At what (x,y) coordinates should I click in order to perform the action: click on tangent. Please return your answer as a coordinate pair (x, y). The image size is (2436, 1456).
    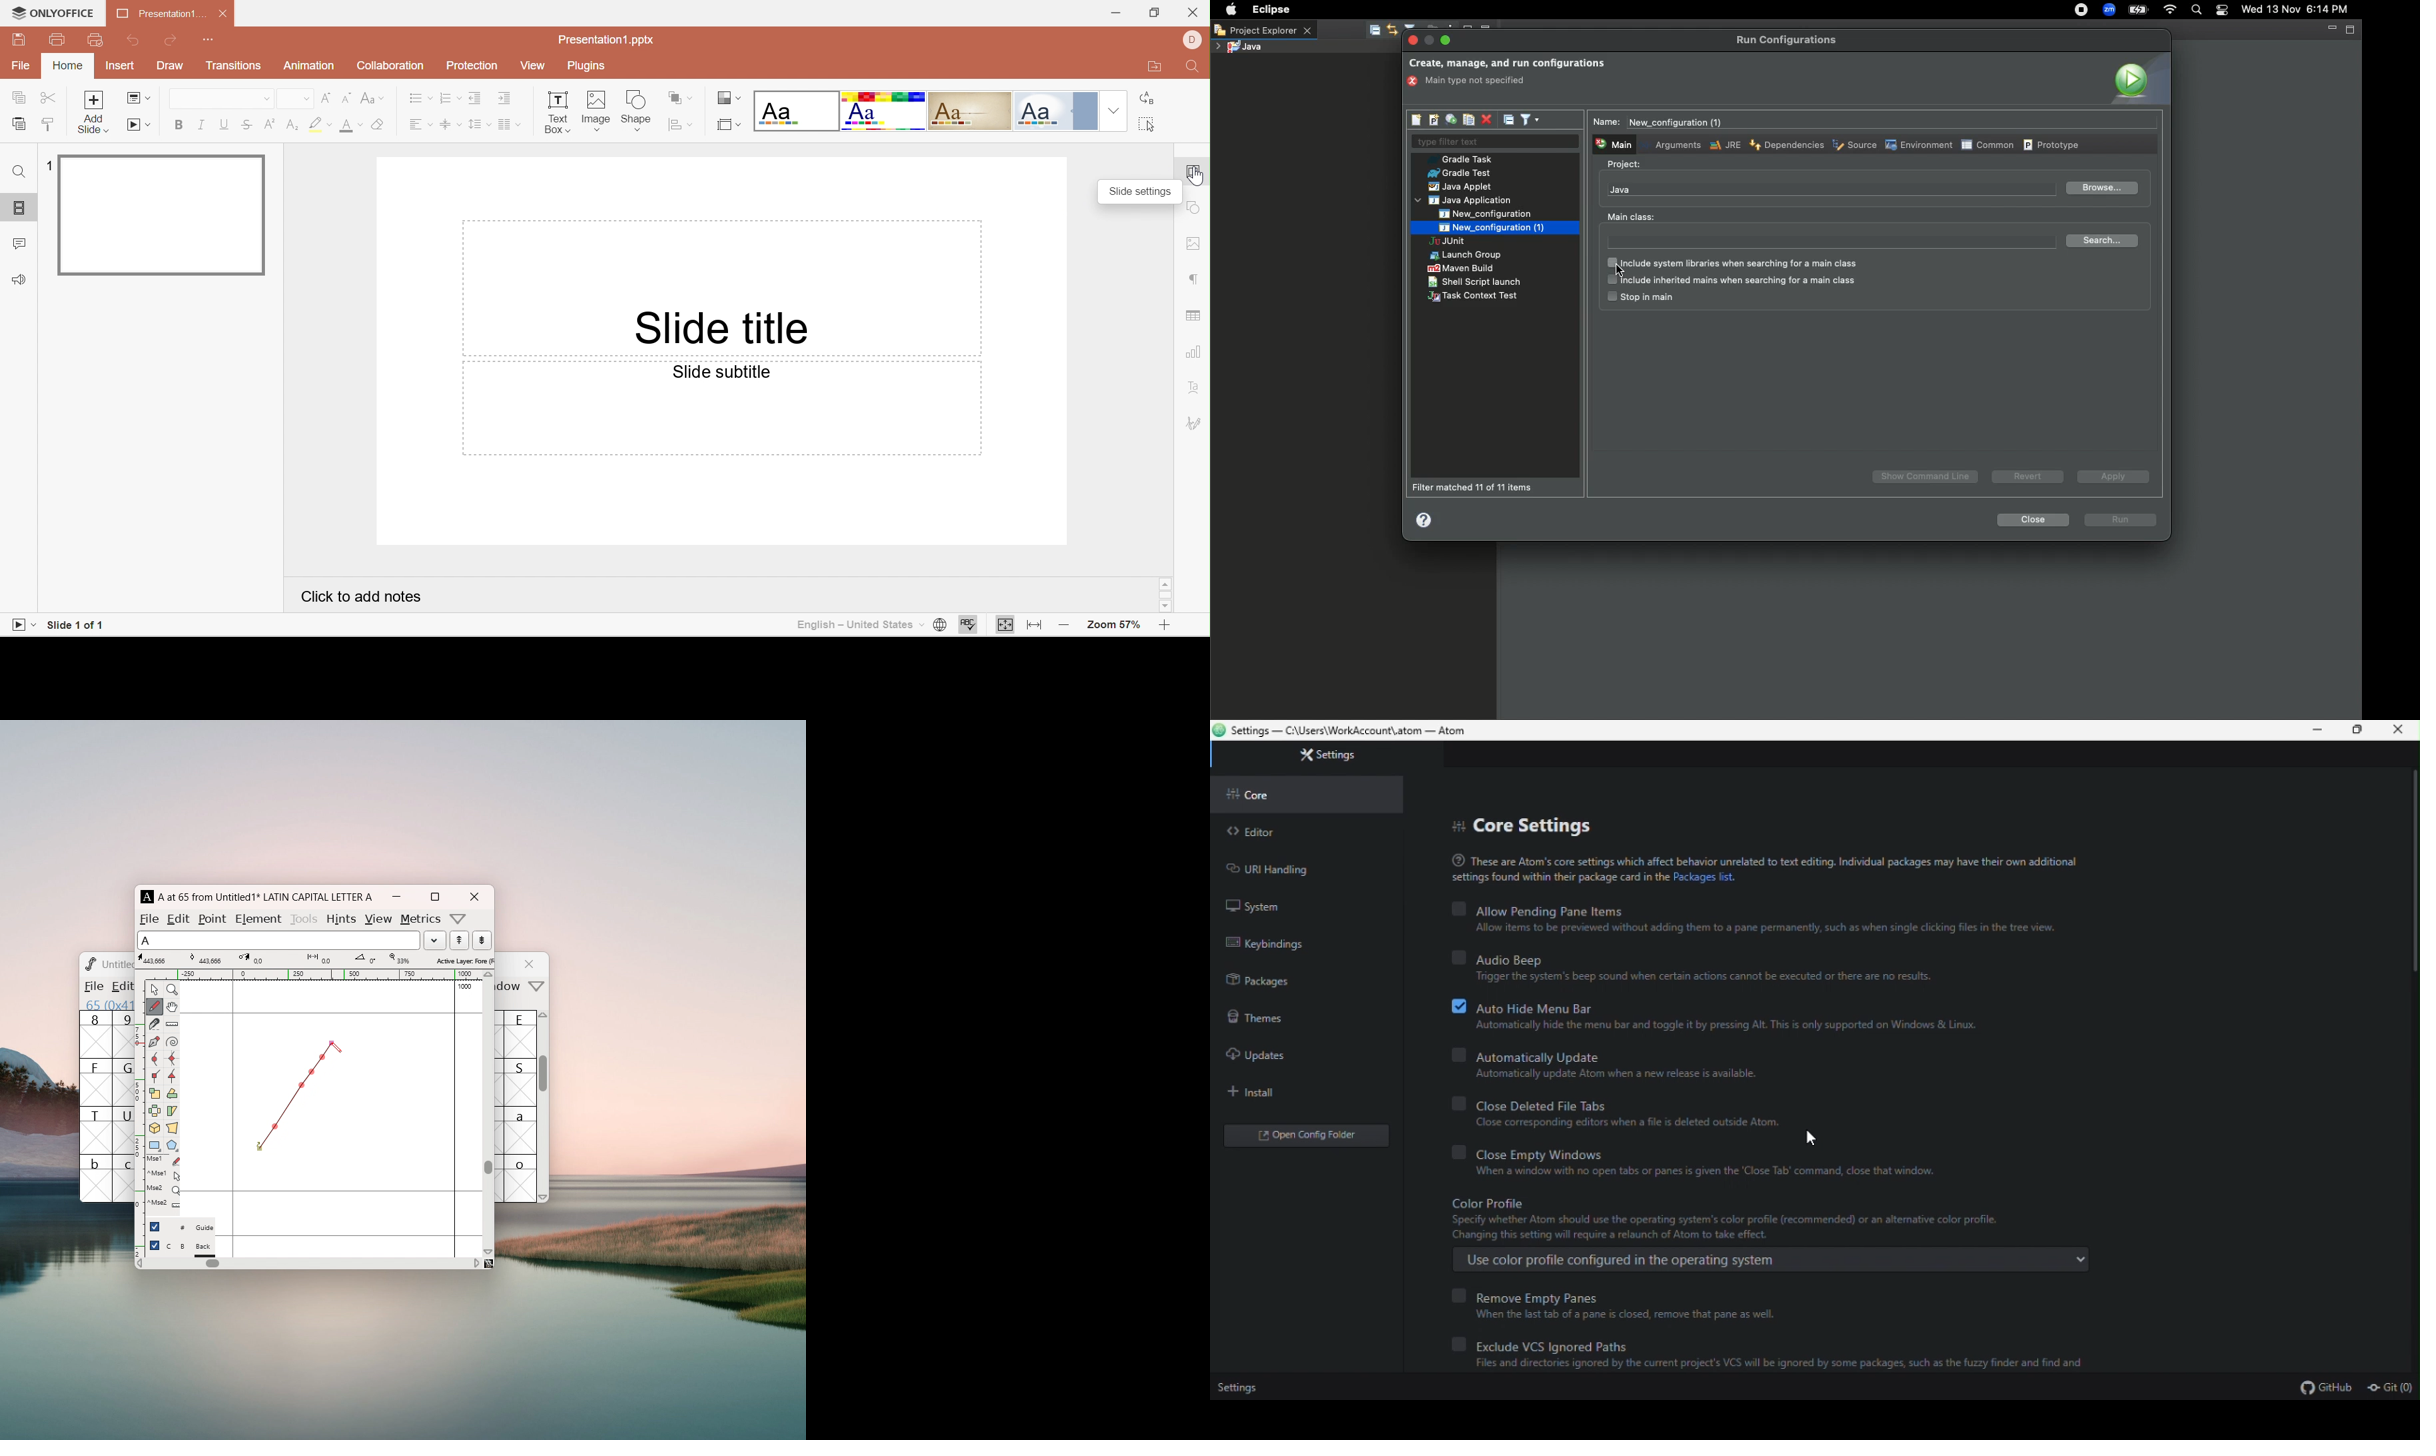
    Looking at the image, I should click on (203, 959).